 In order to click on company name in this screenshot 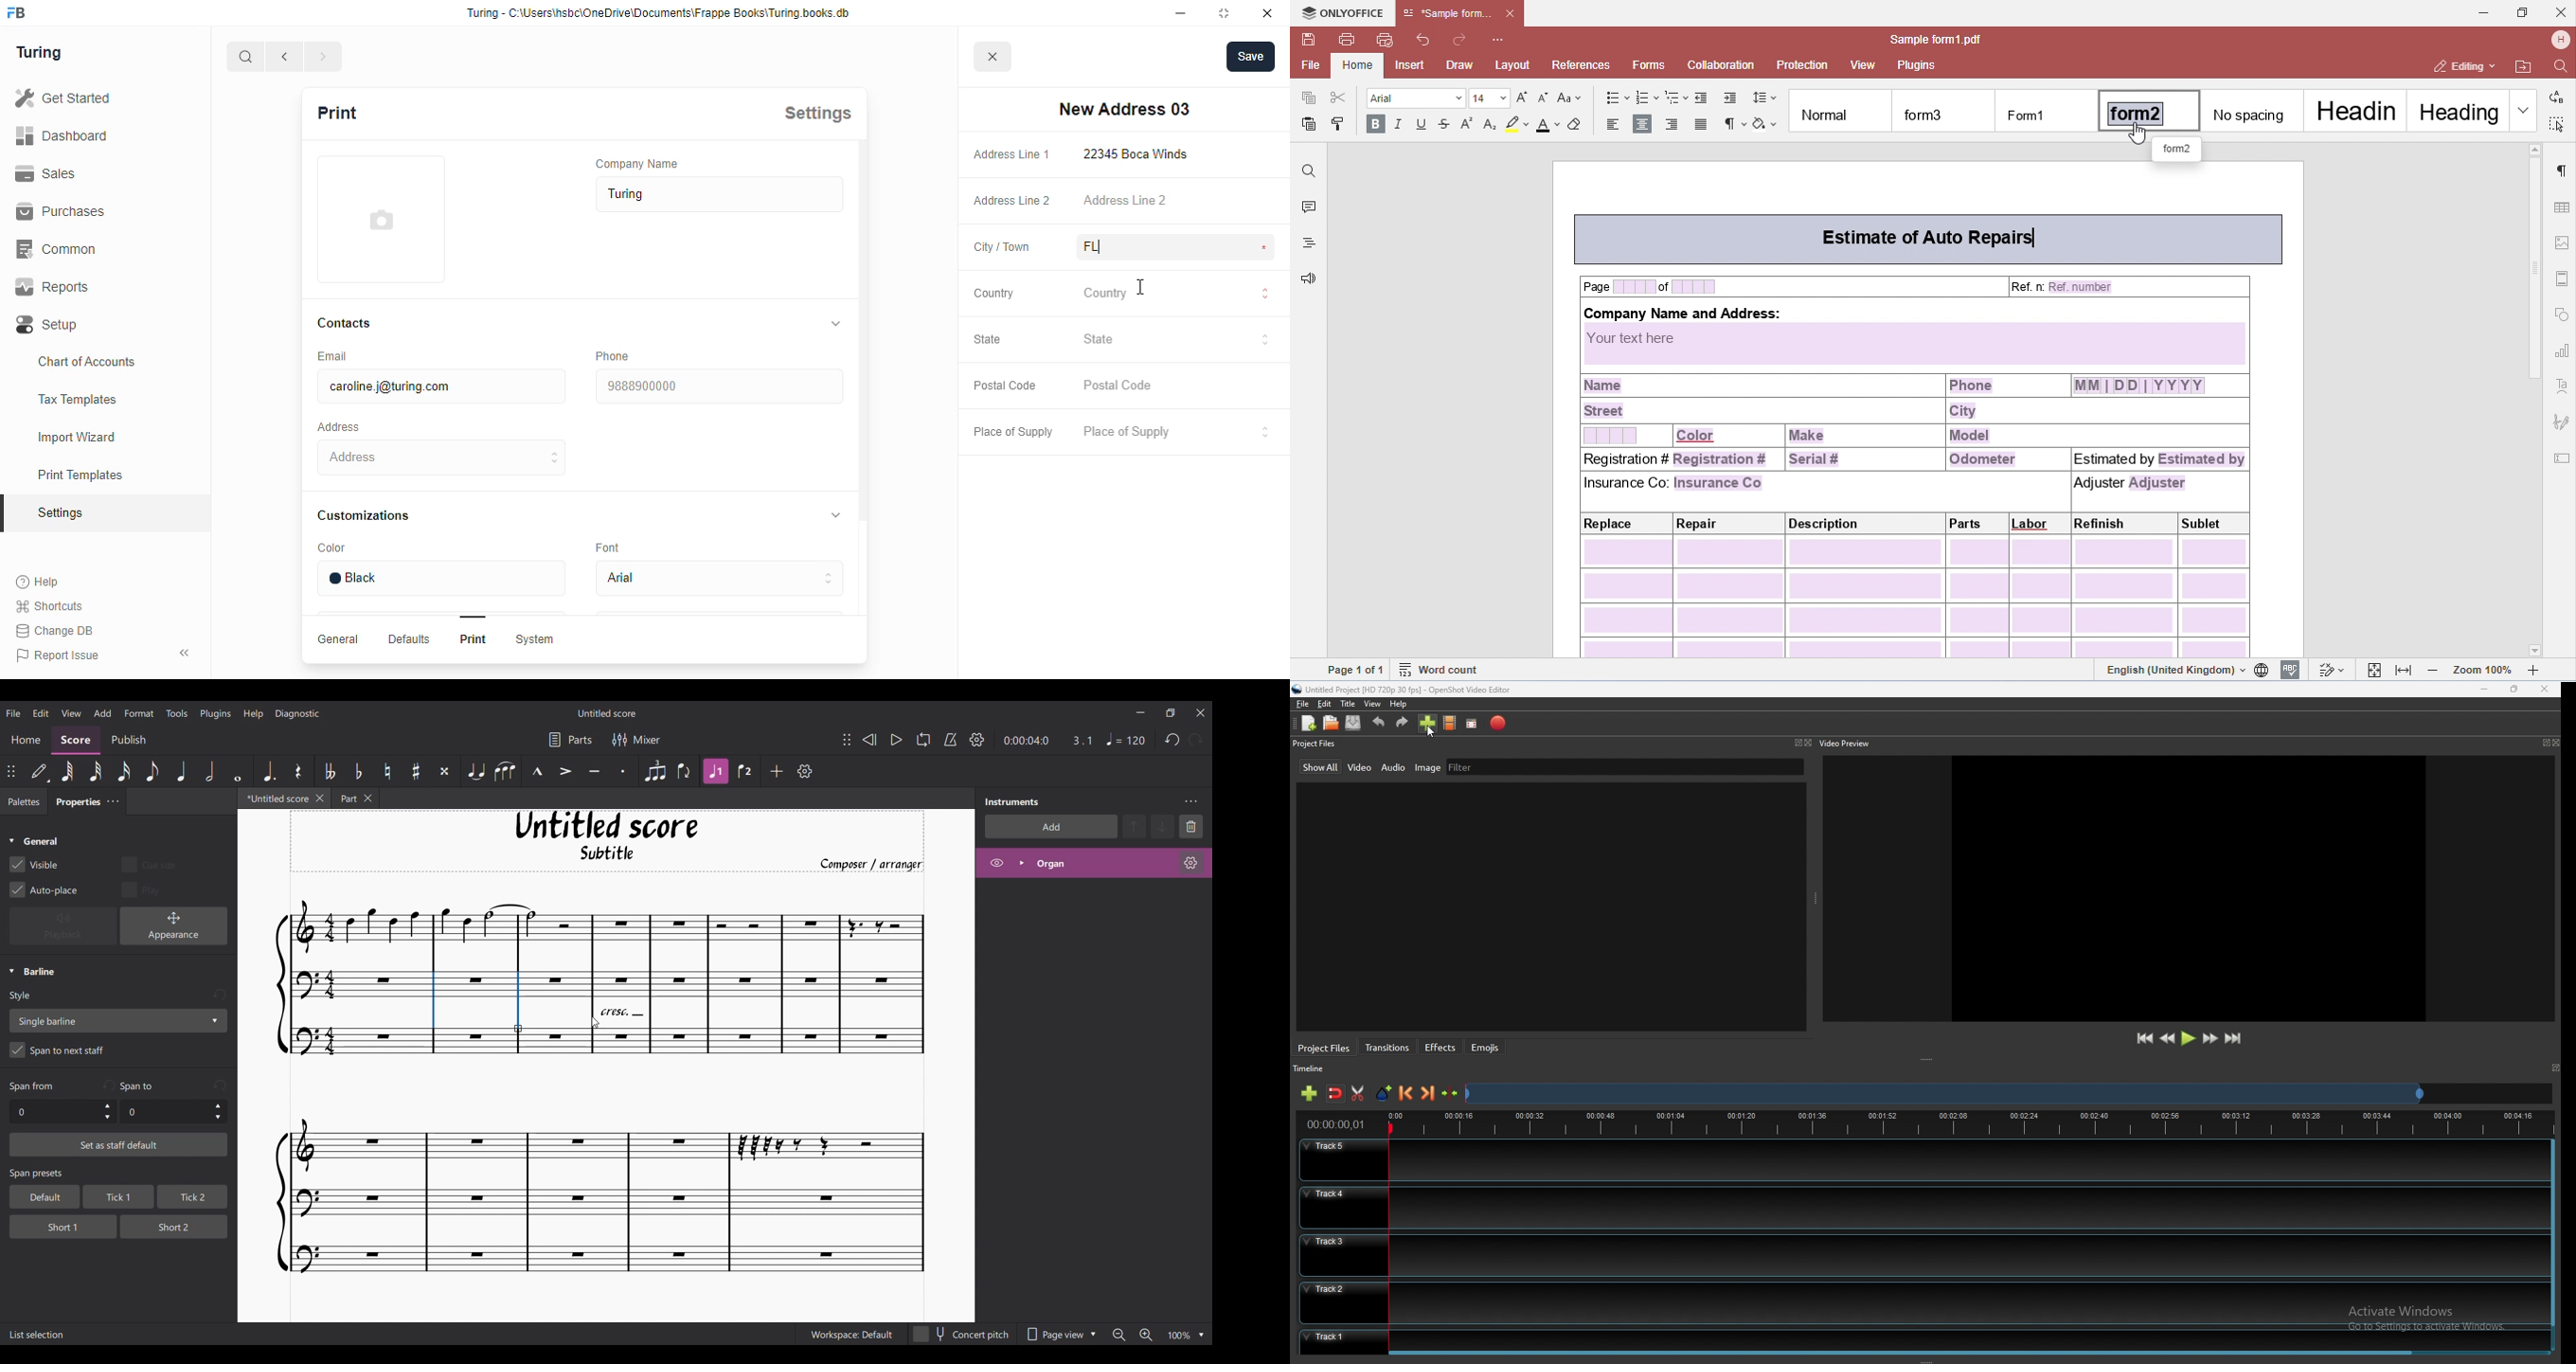, I will do `click(637, 163)`.